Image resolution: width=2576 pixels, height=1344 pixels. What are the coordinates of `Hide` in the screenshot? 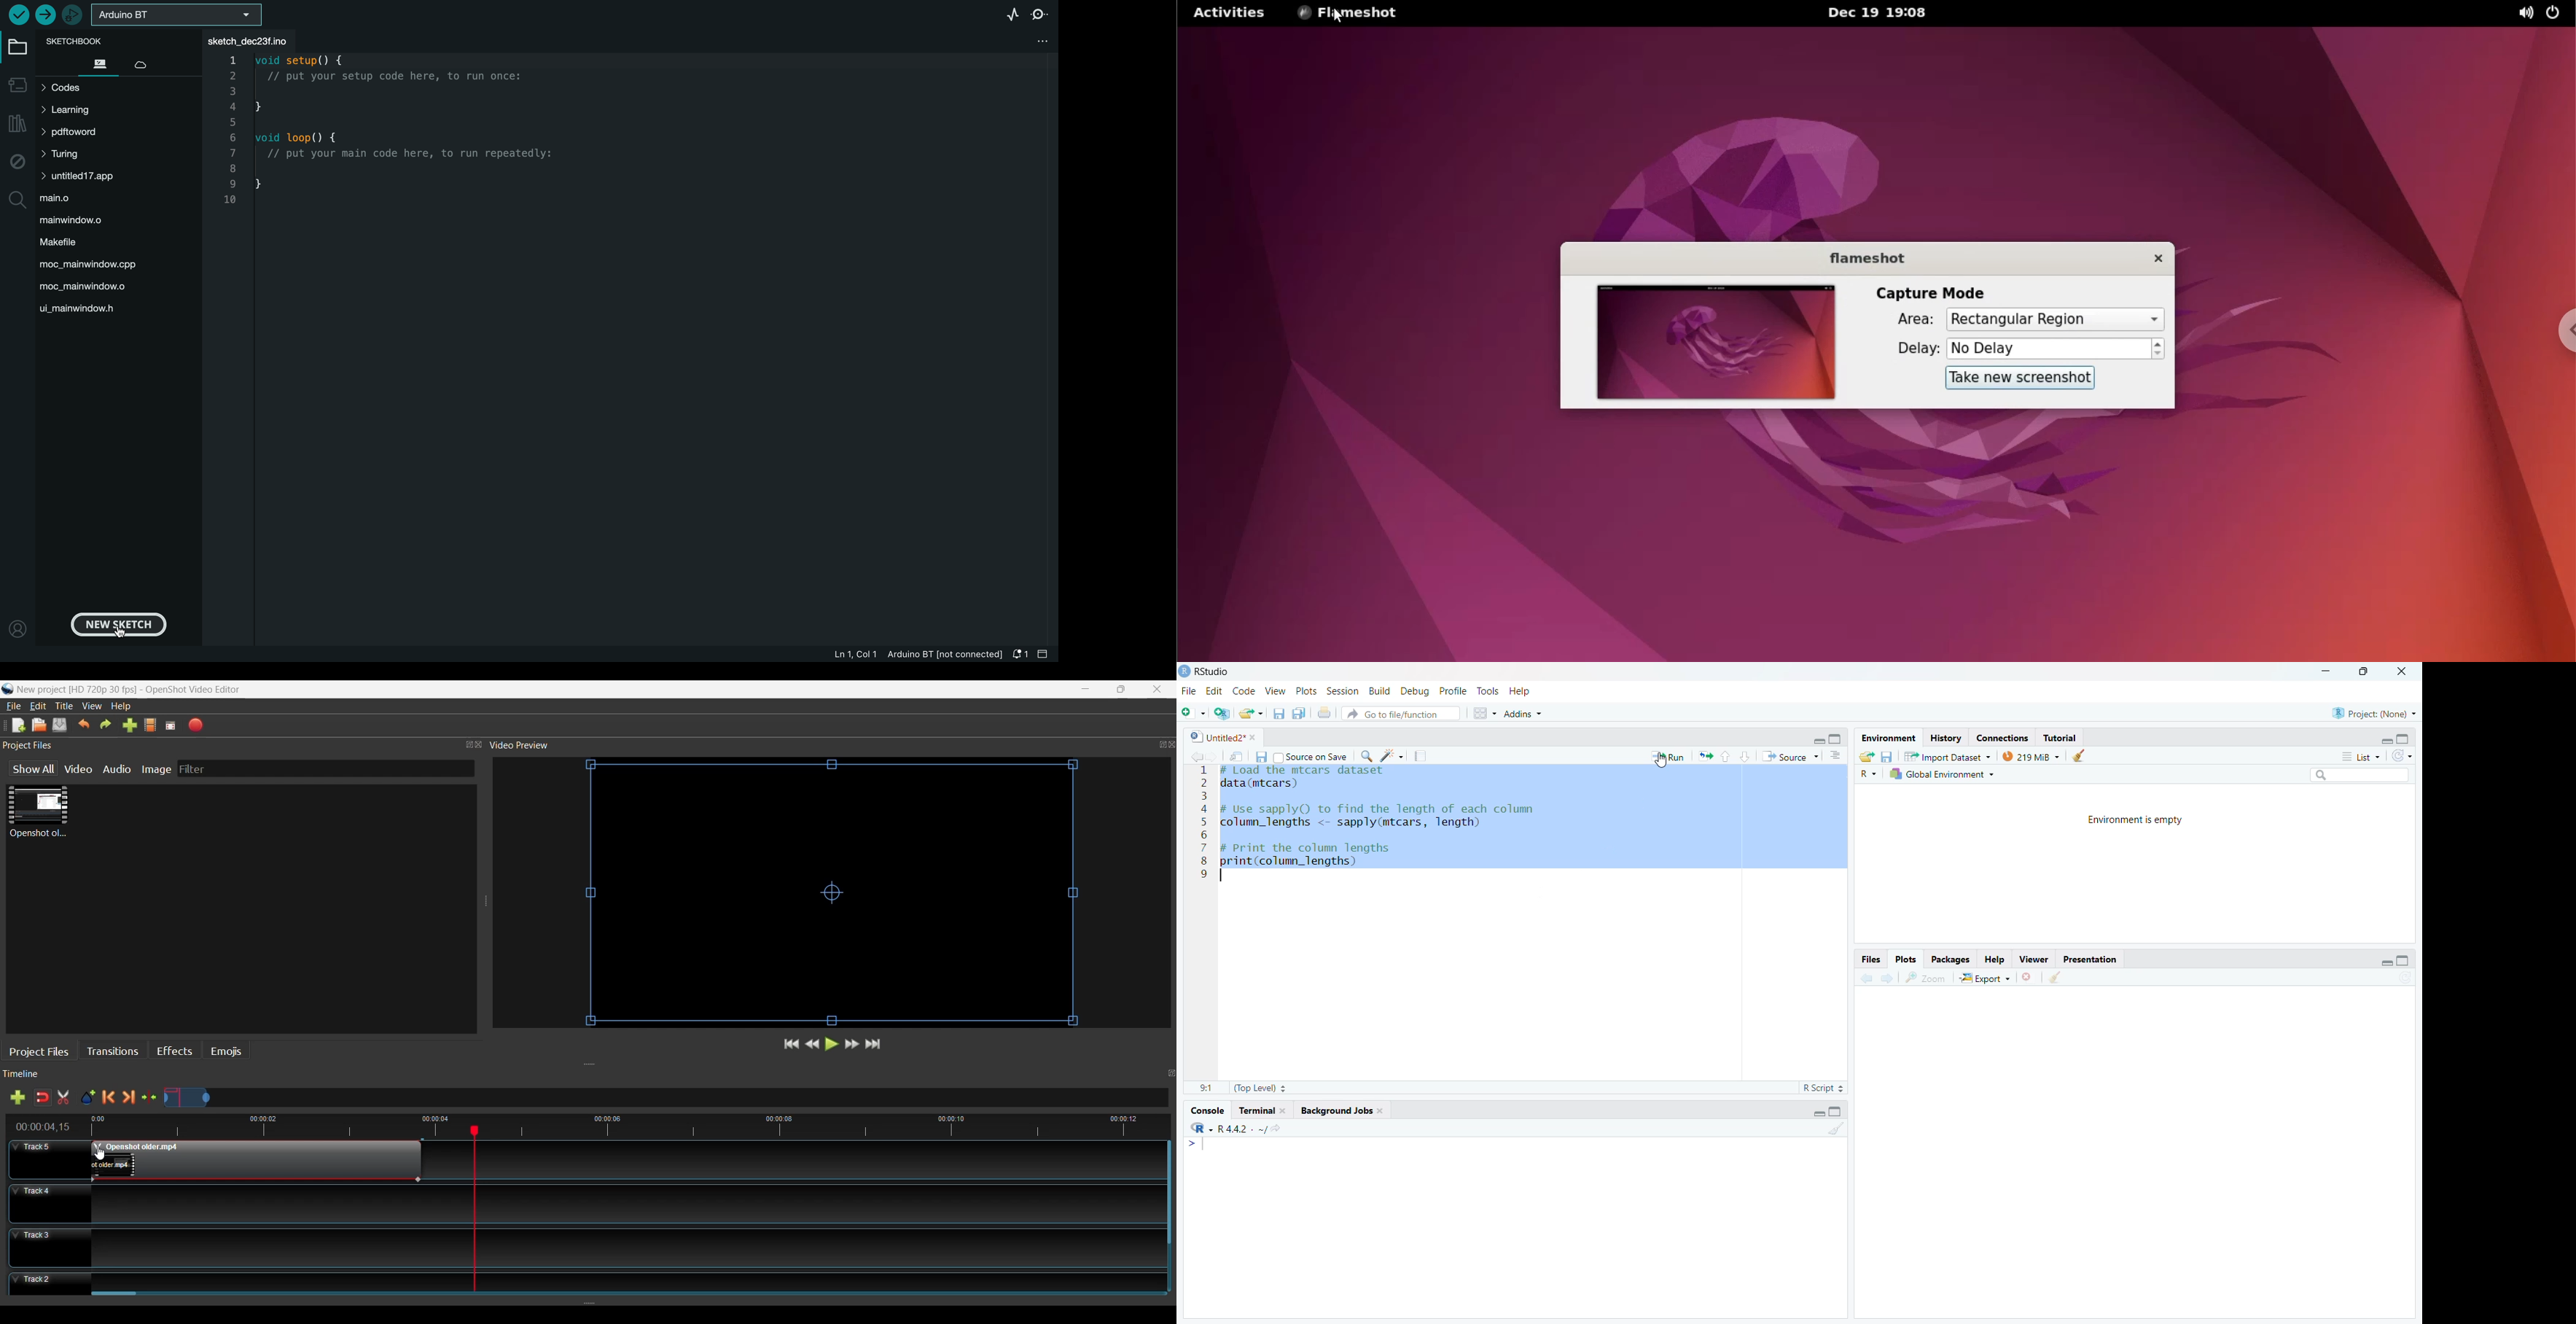 It's located at (2386, 740).